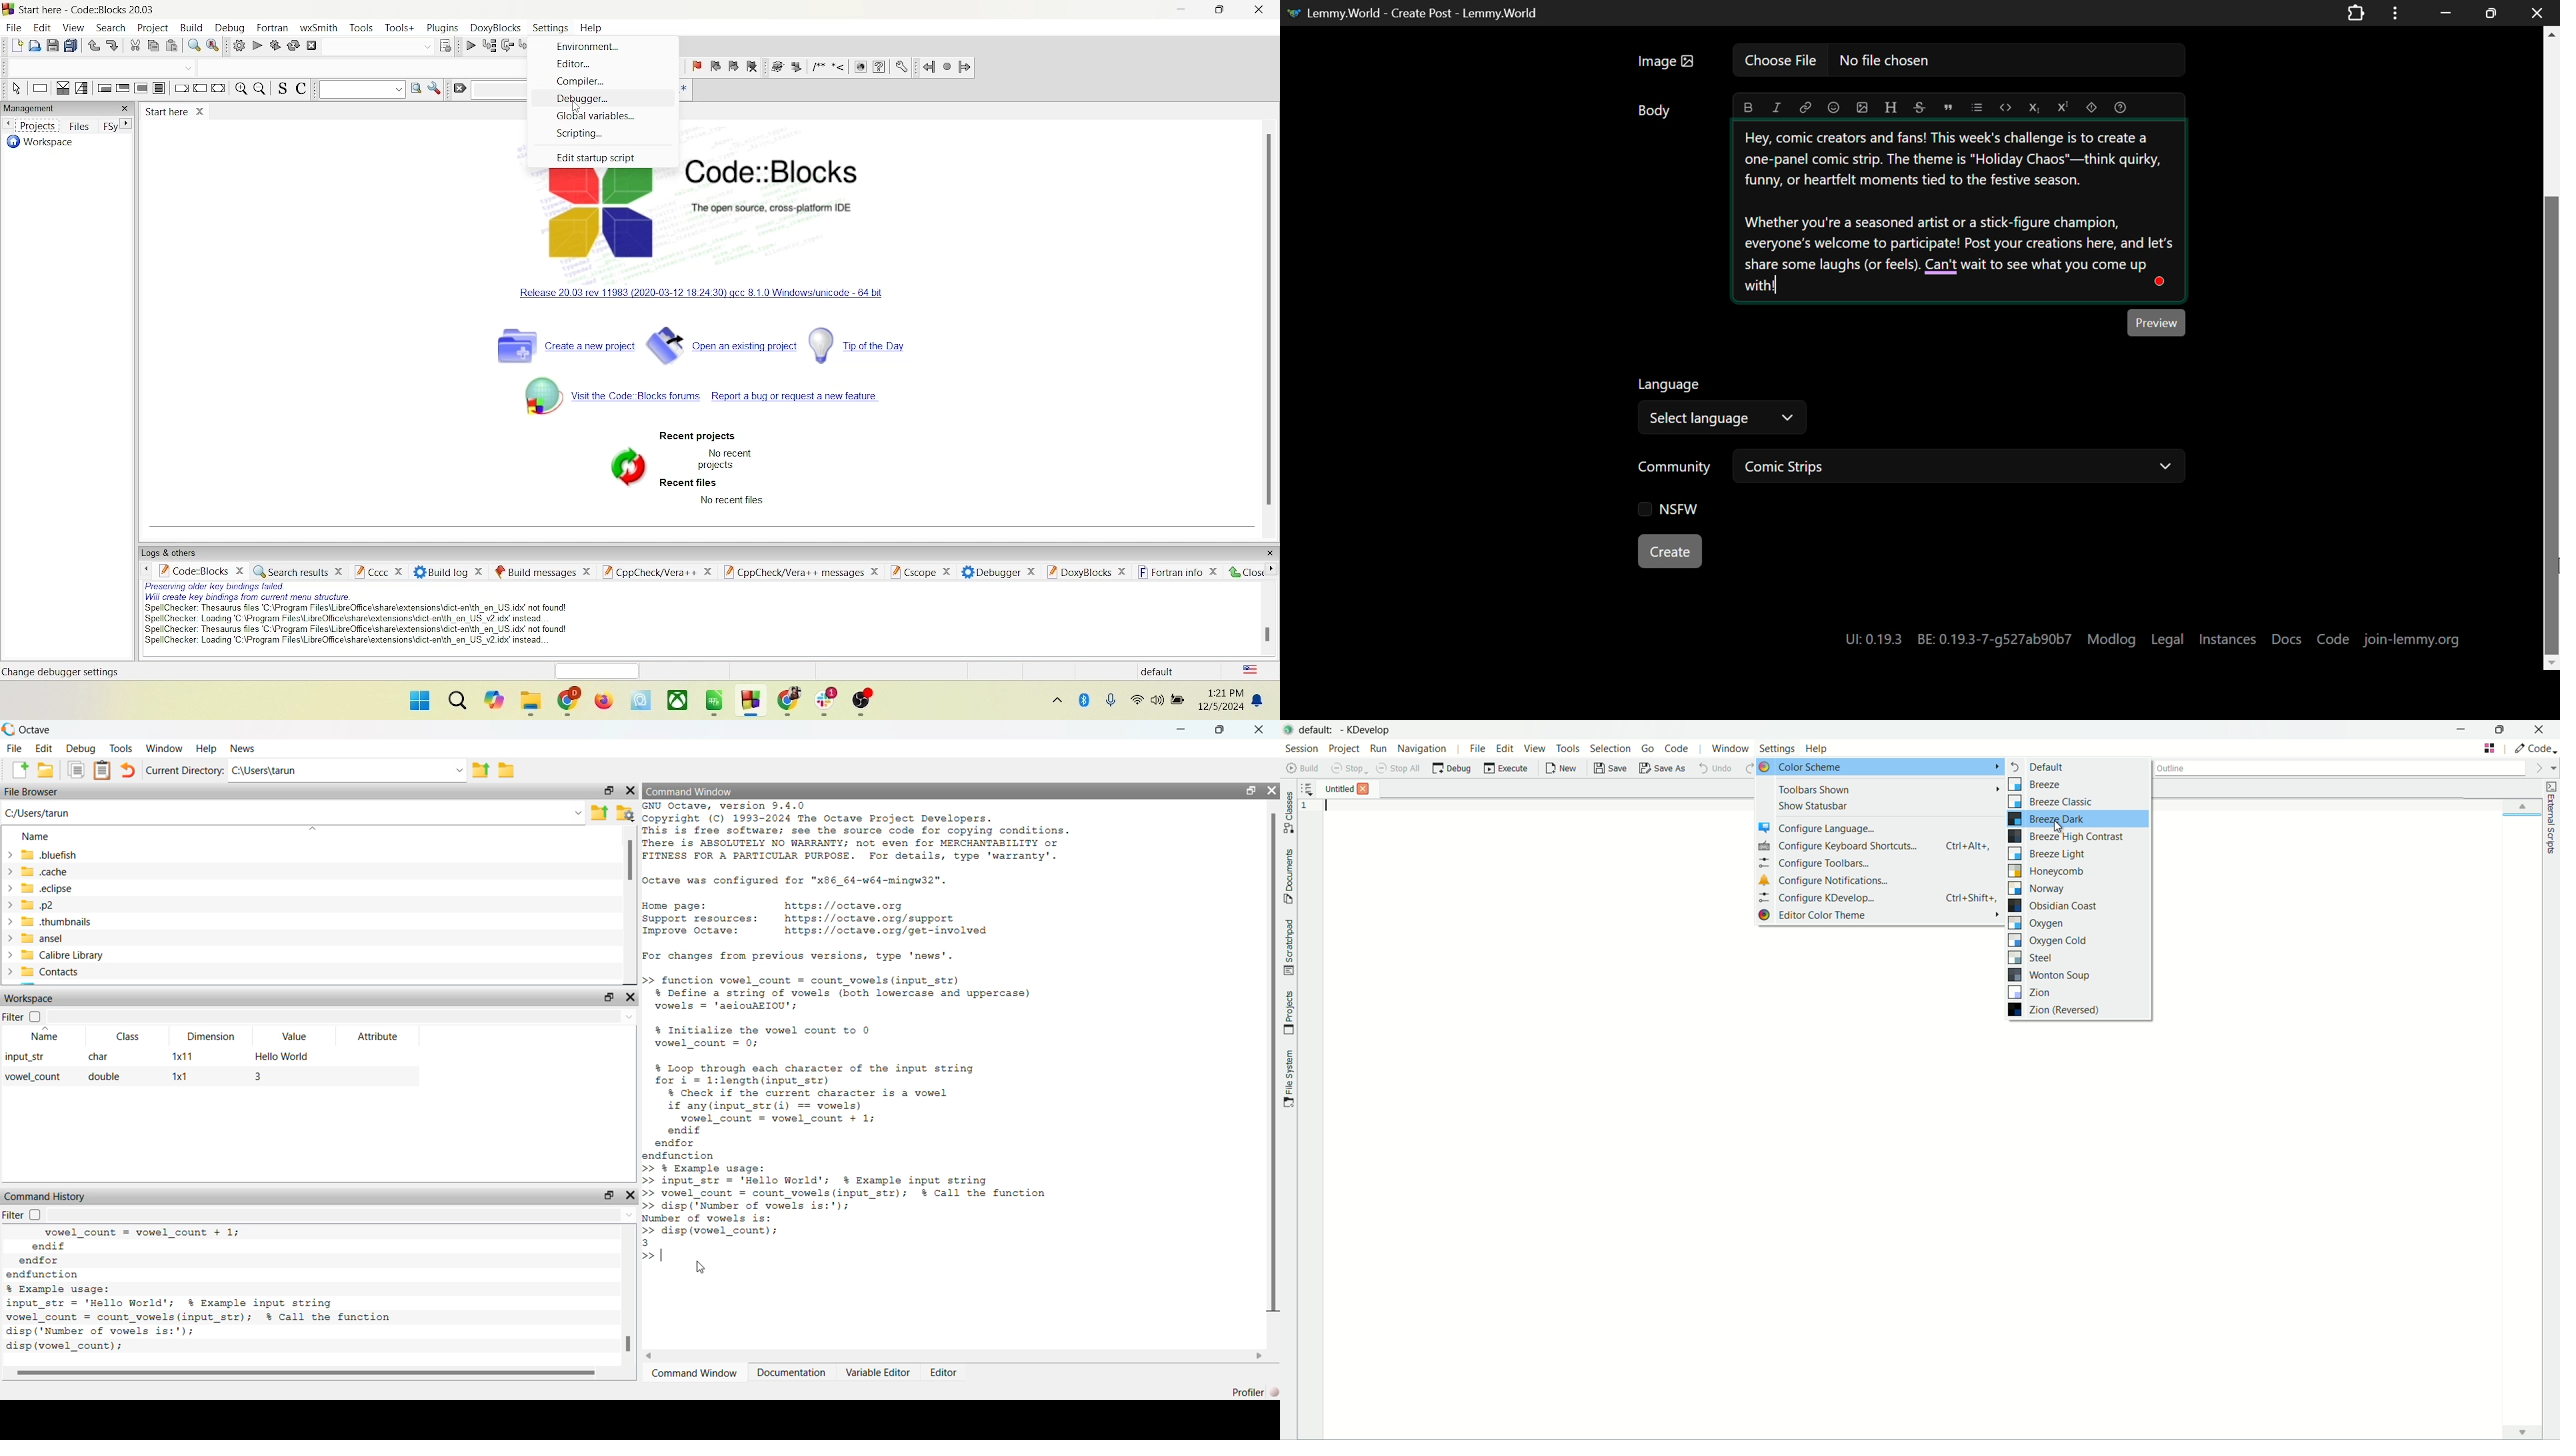  I want to click on close, so click(1246, 574).